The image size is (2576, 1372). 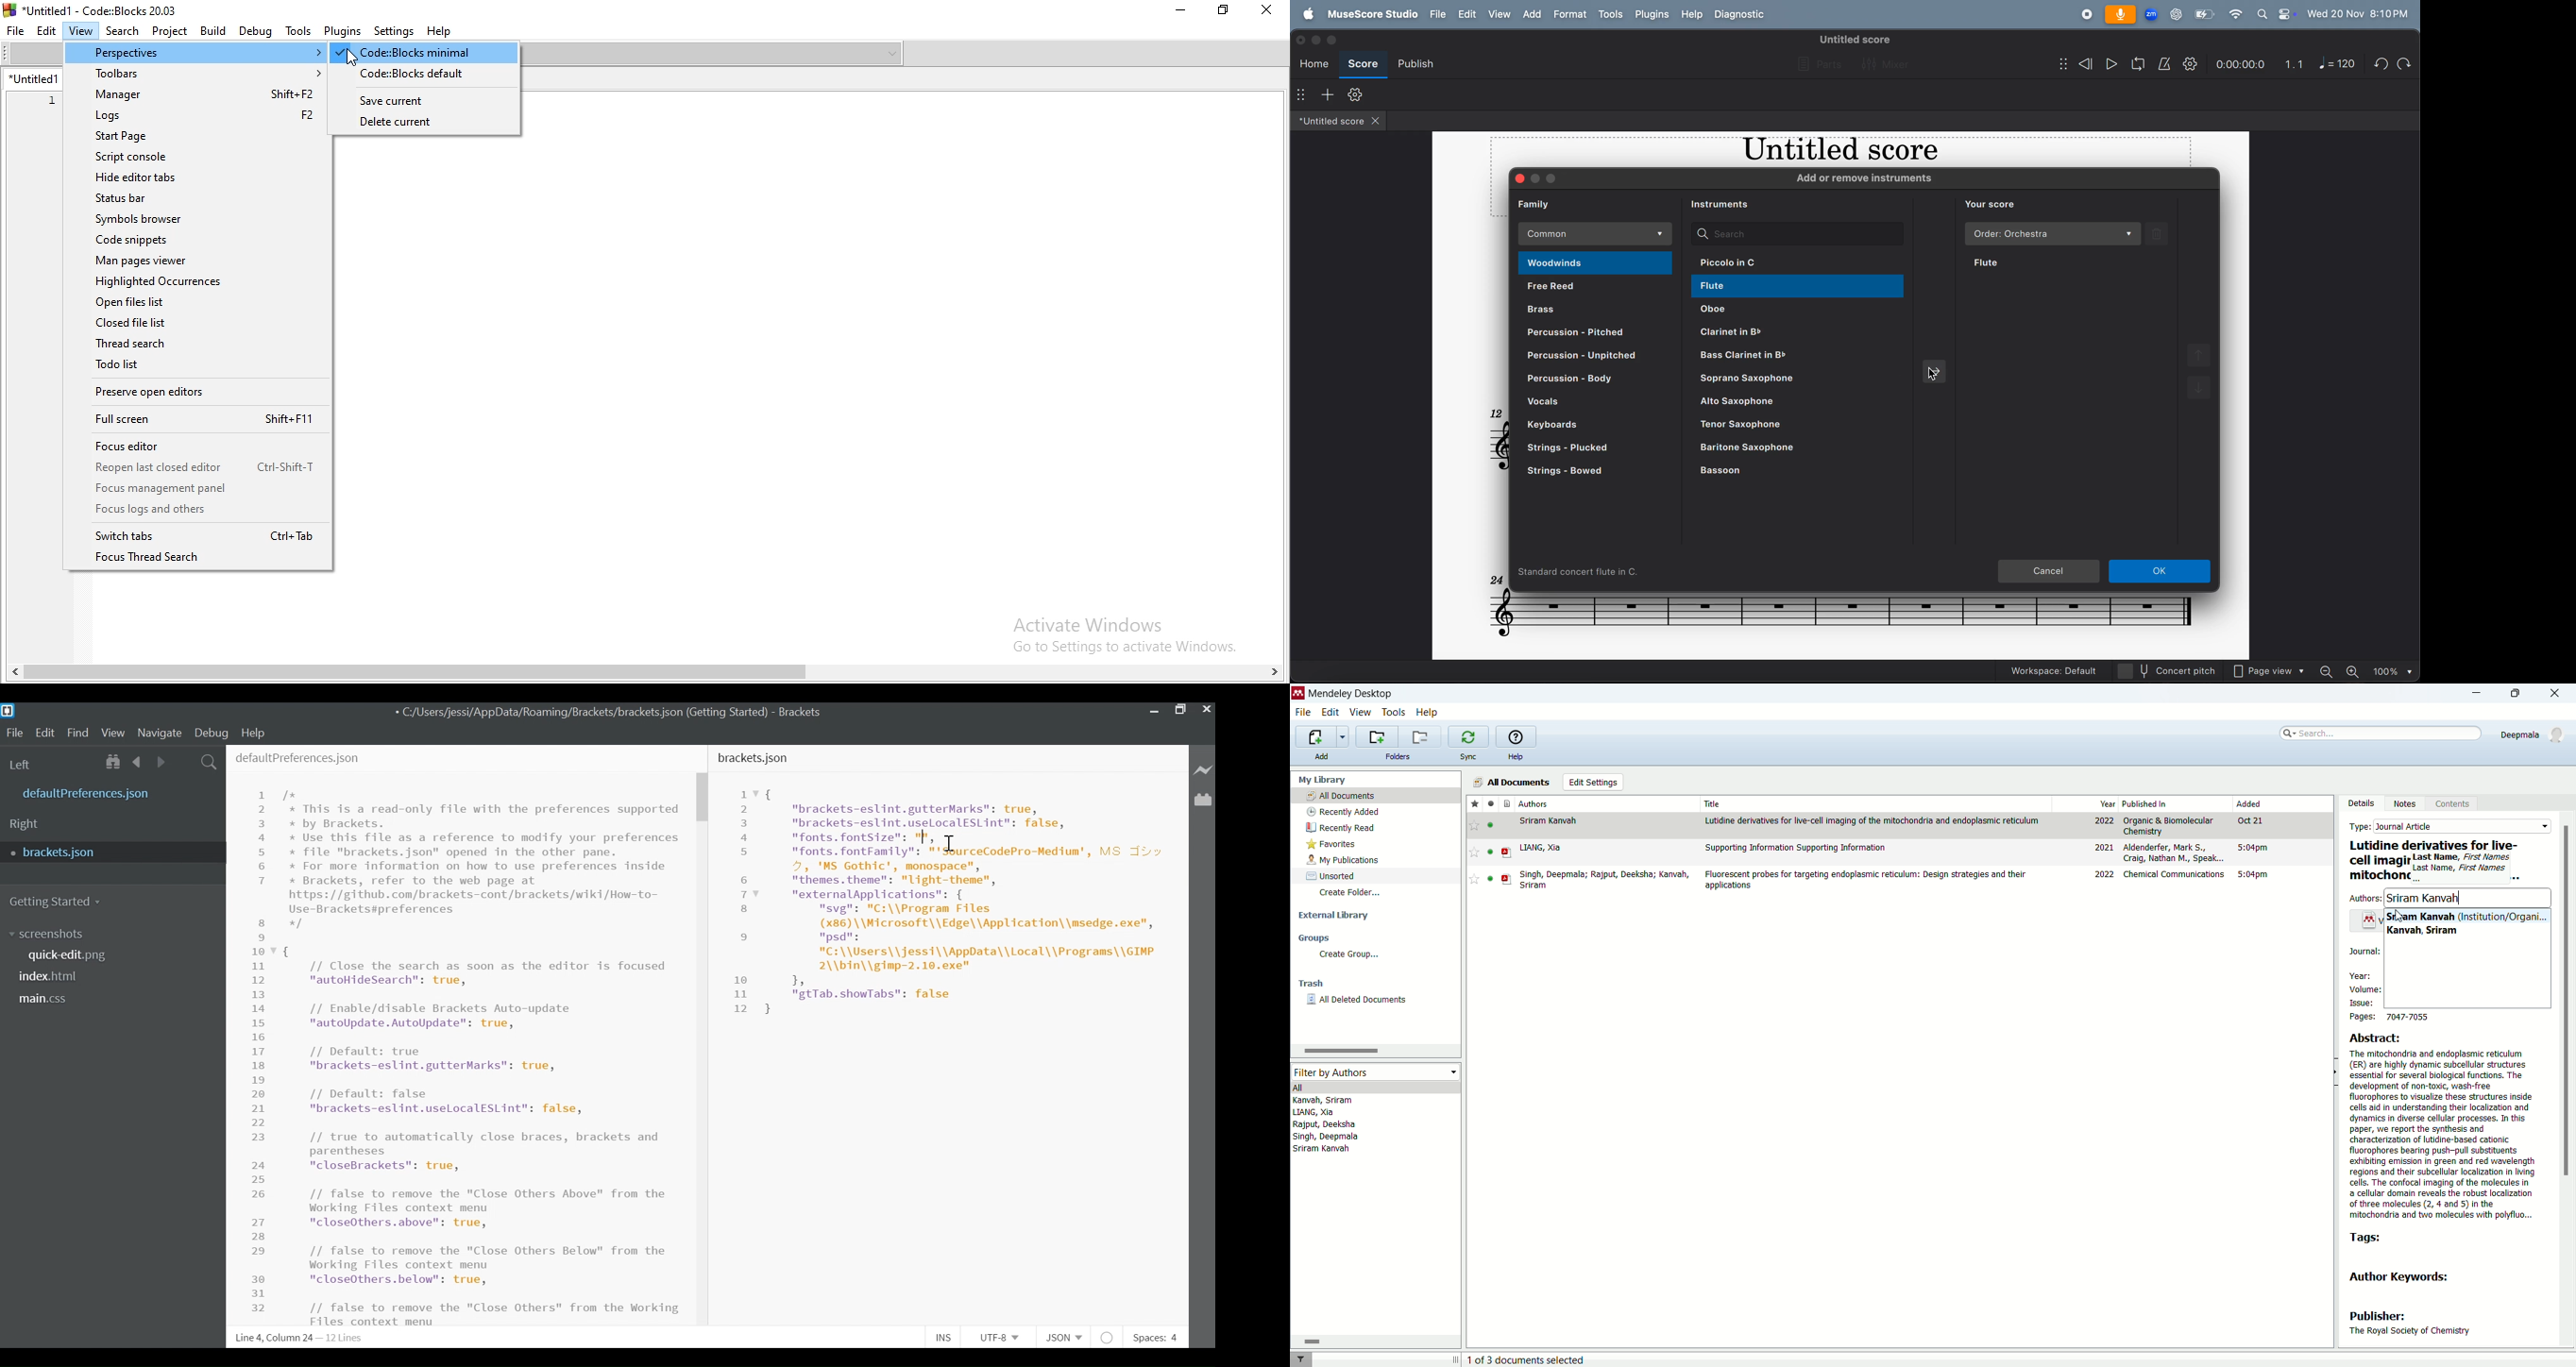 I want to click on Spaces, so click(x=1154, y=1338).